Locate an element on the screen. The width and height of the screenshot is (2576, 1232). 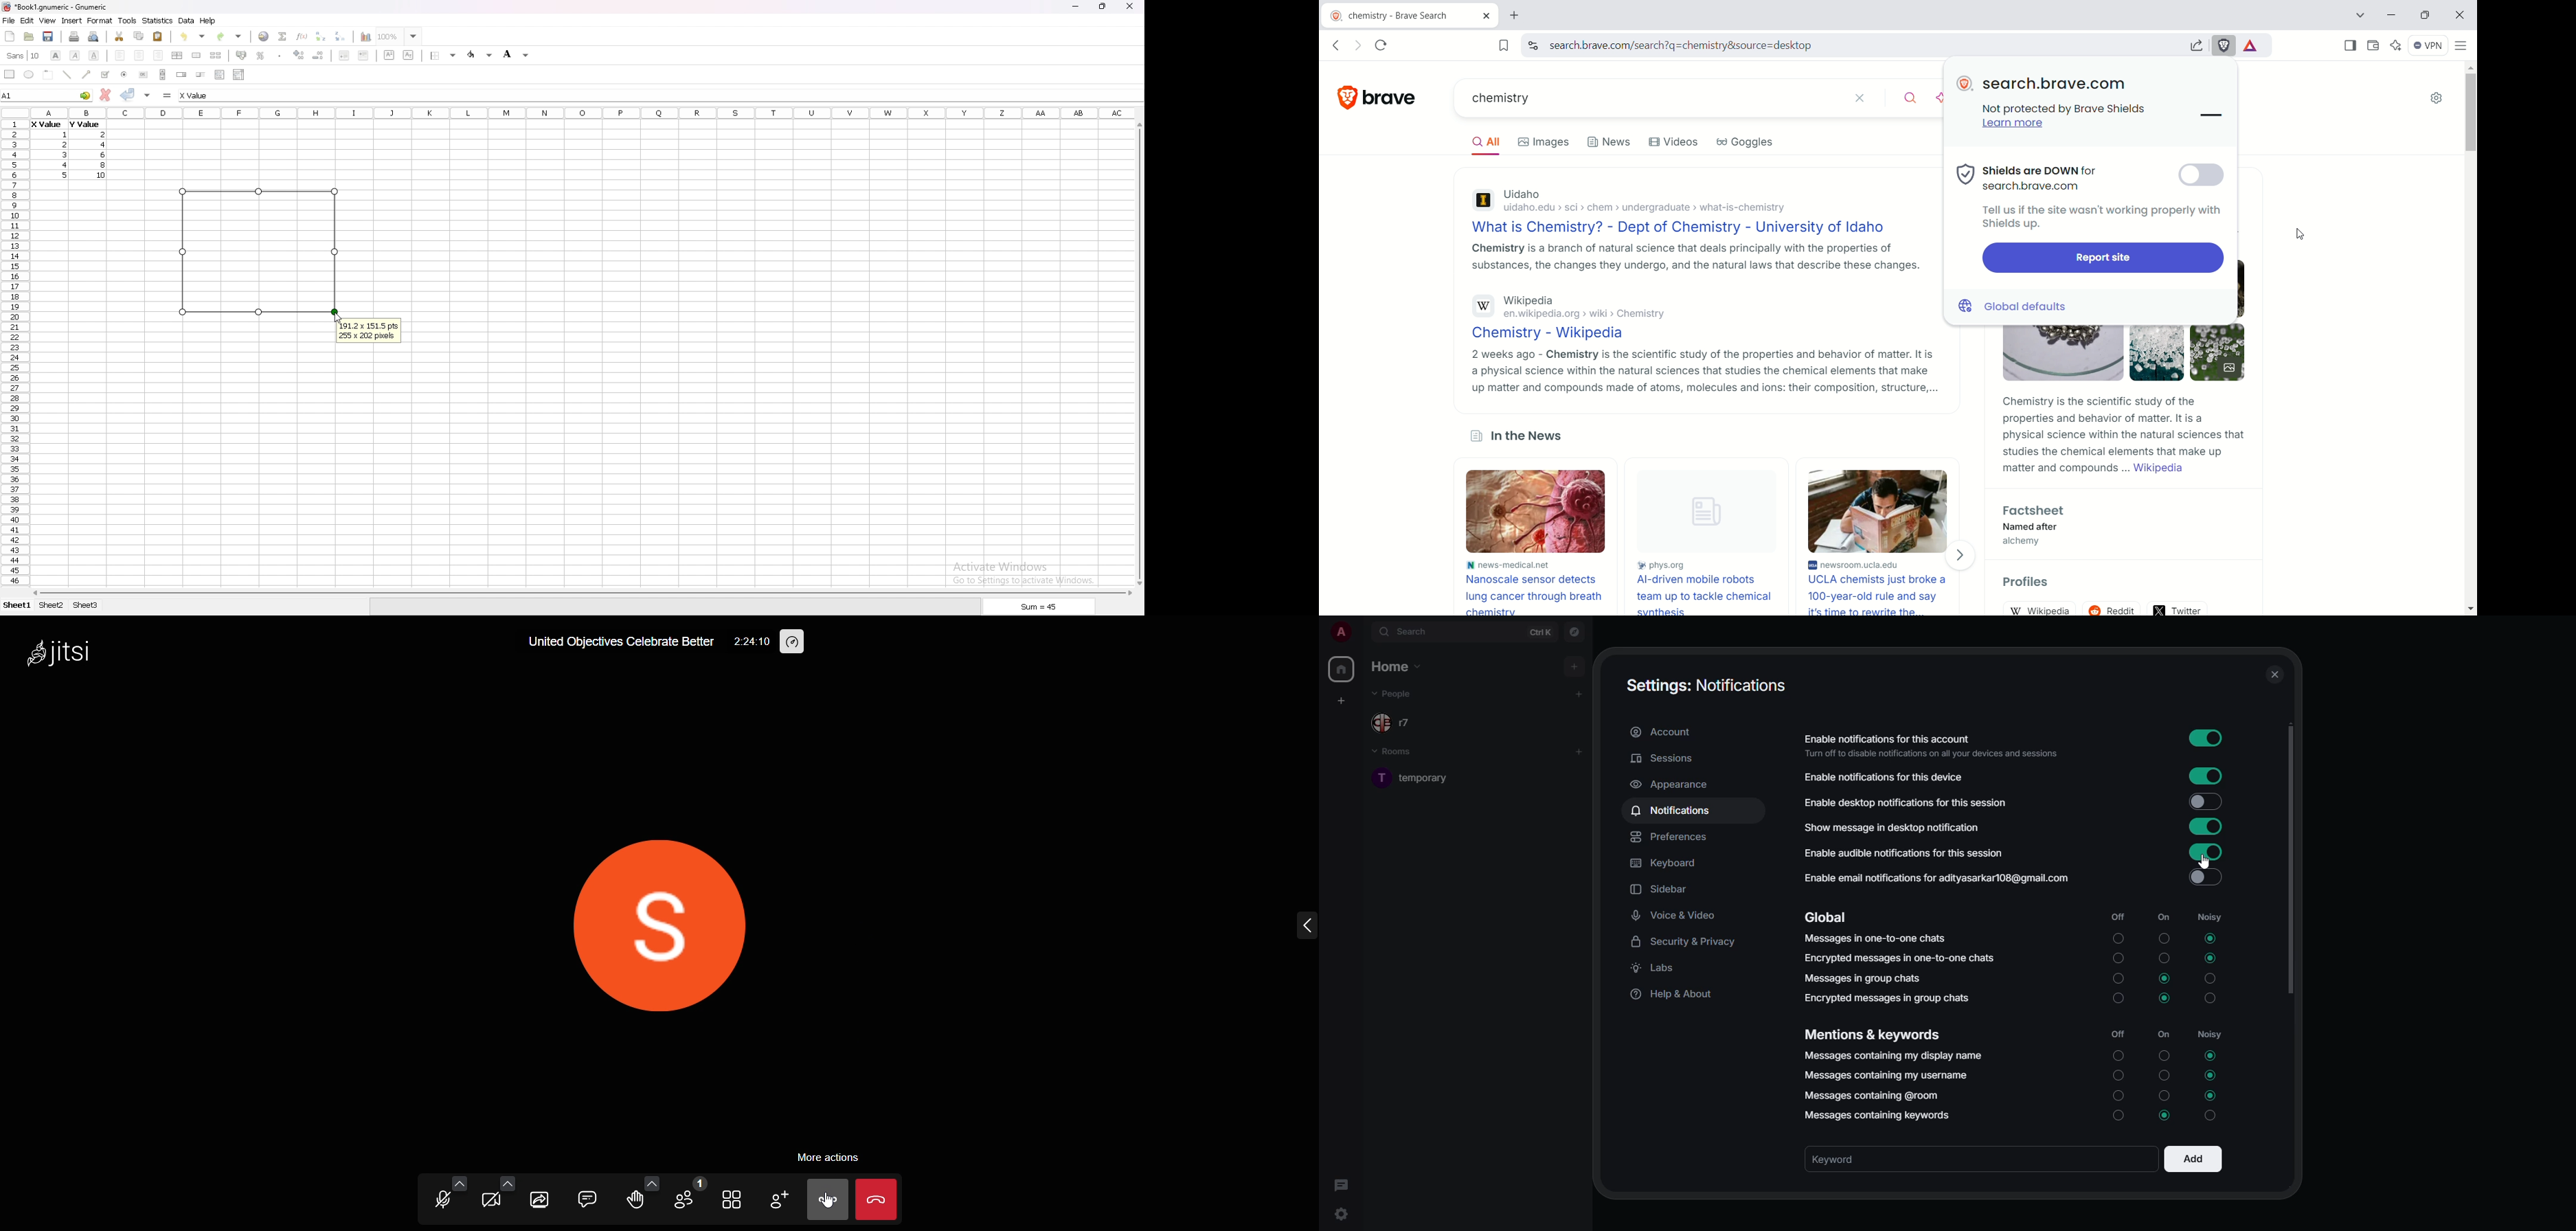
messages in one to one chats is located at coordinates (1878, 939).